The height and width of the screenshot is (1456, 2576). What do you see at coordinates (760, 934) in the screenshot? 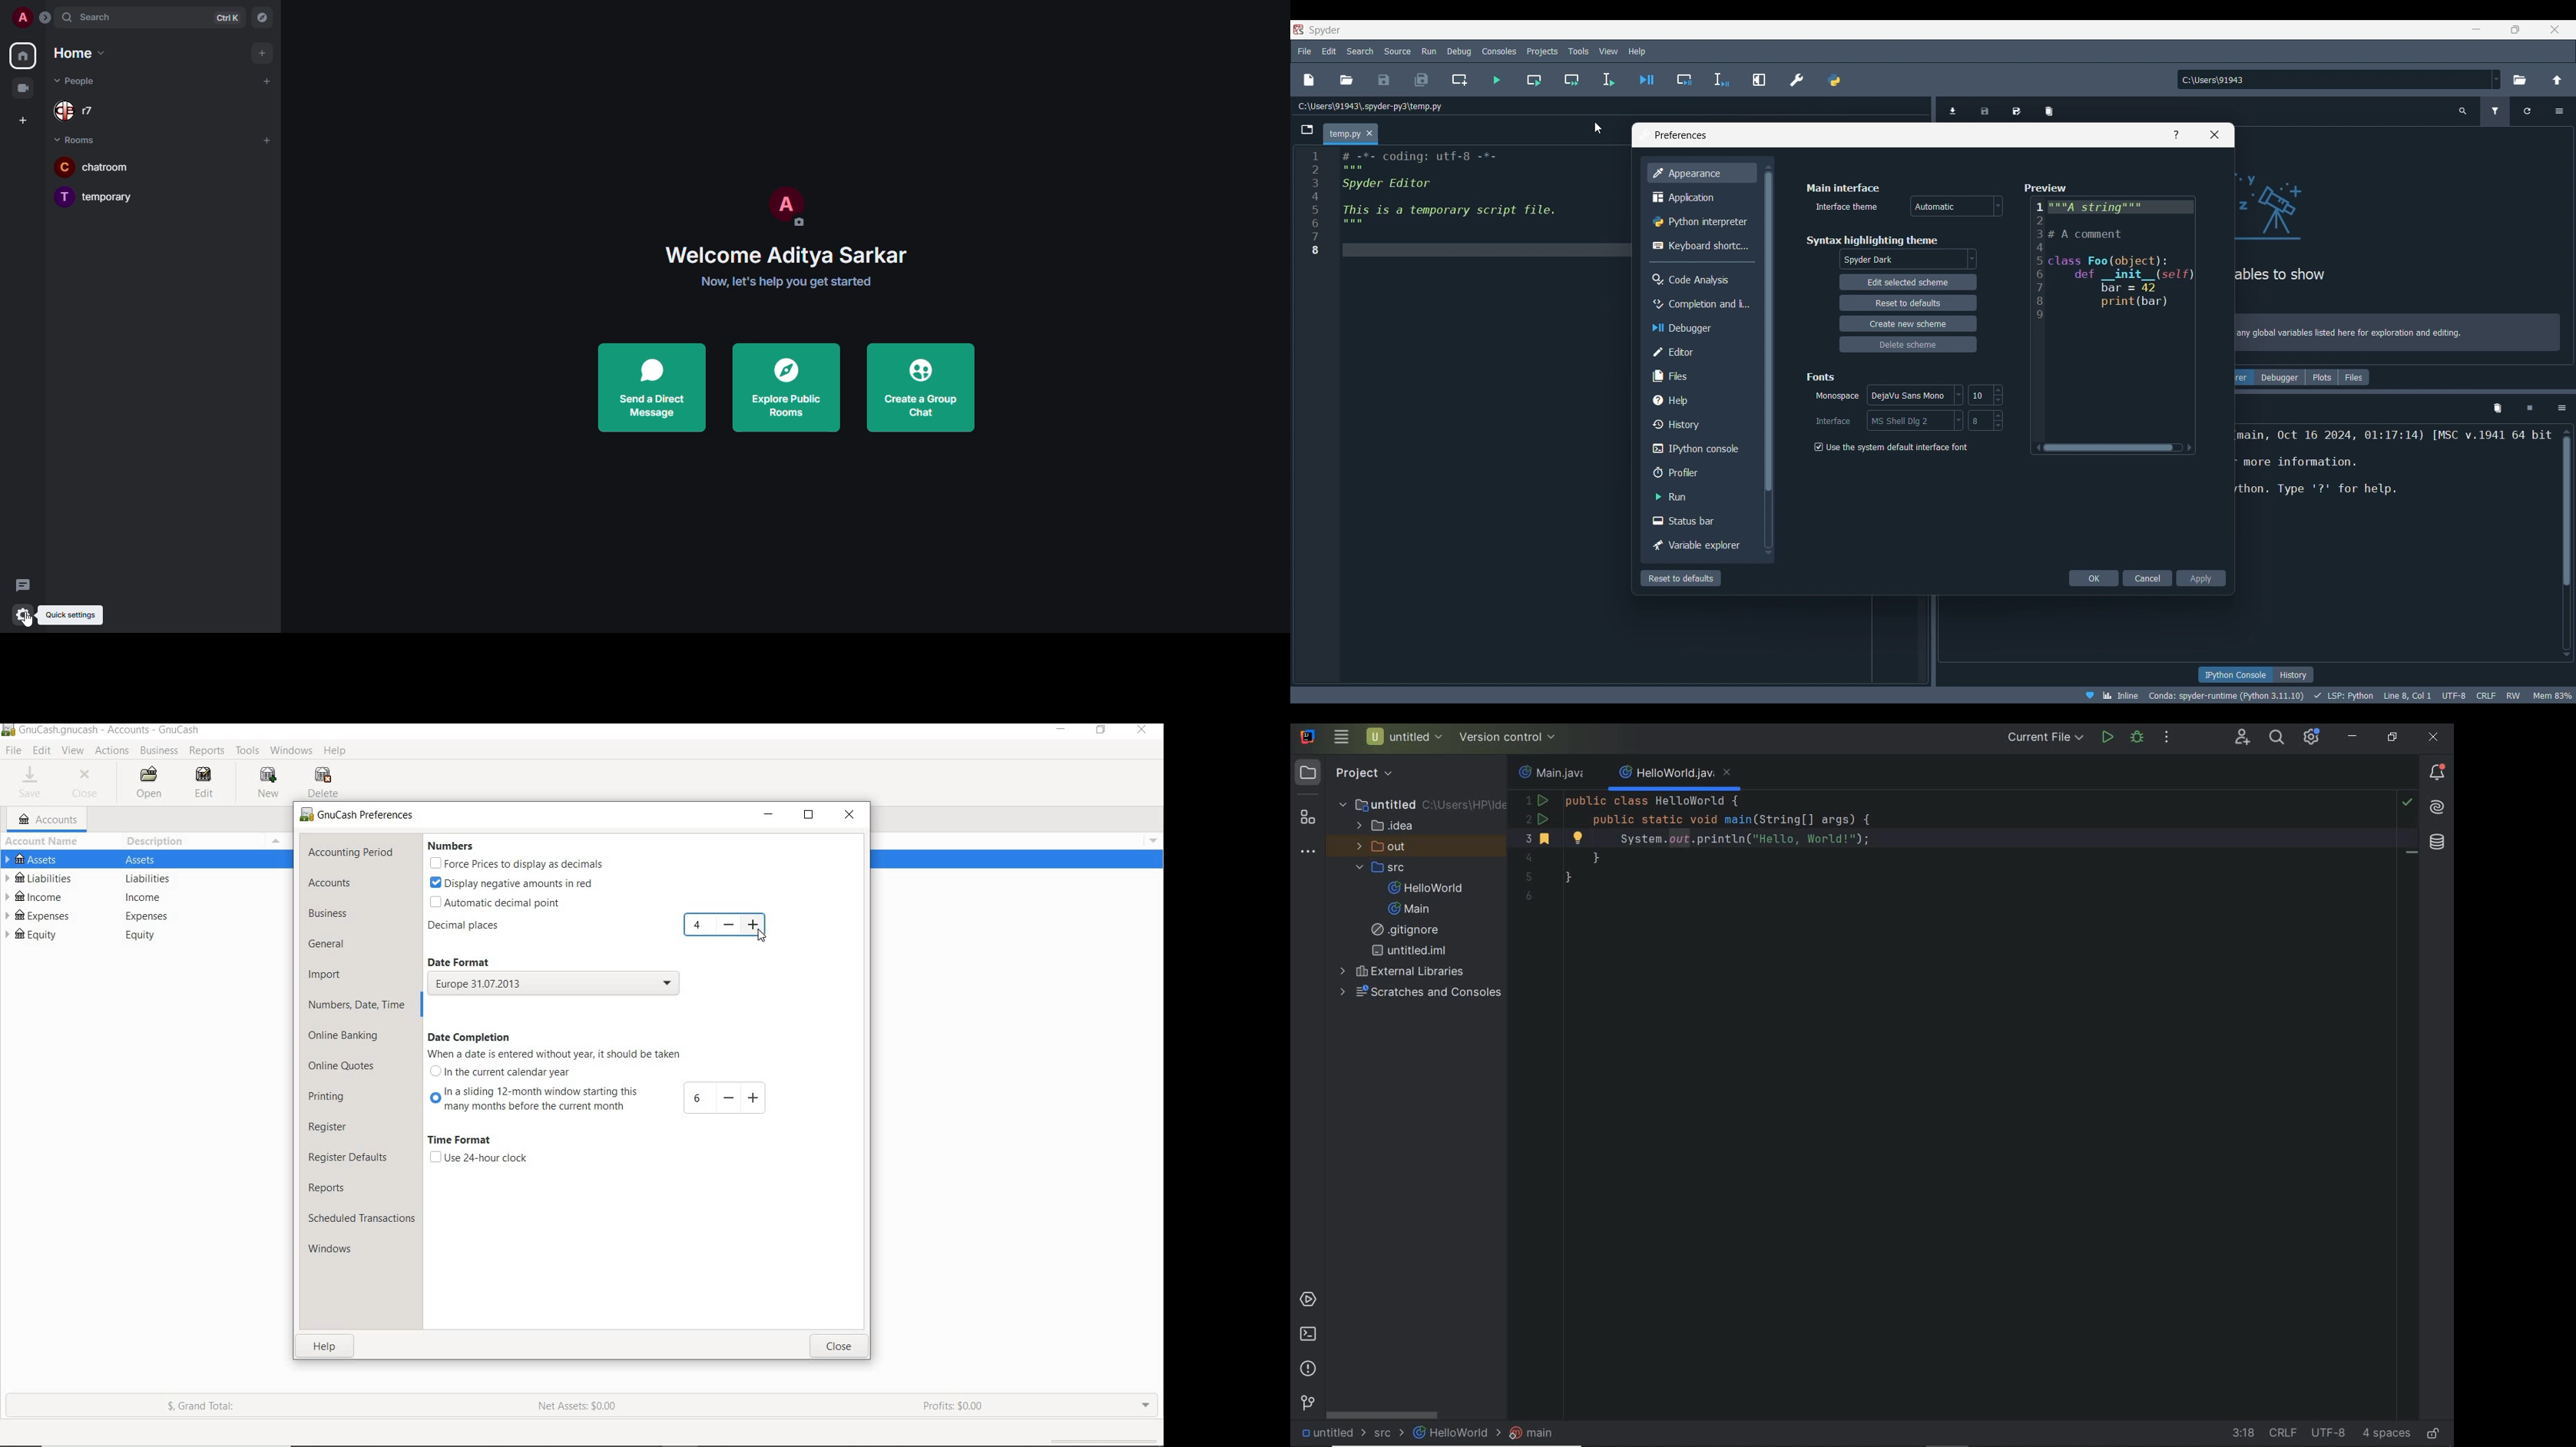
I see `cursor` at bounding box center [760, 934].